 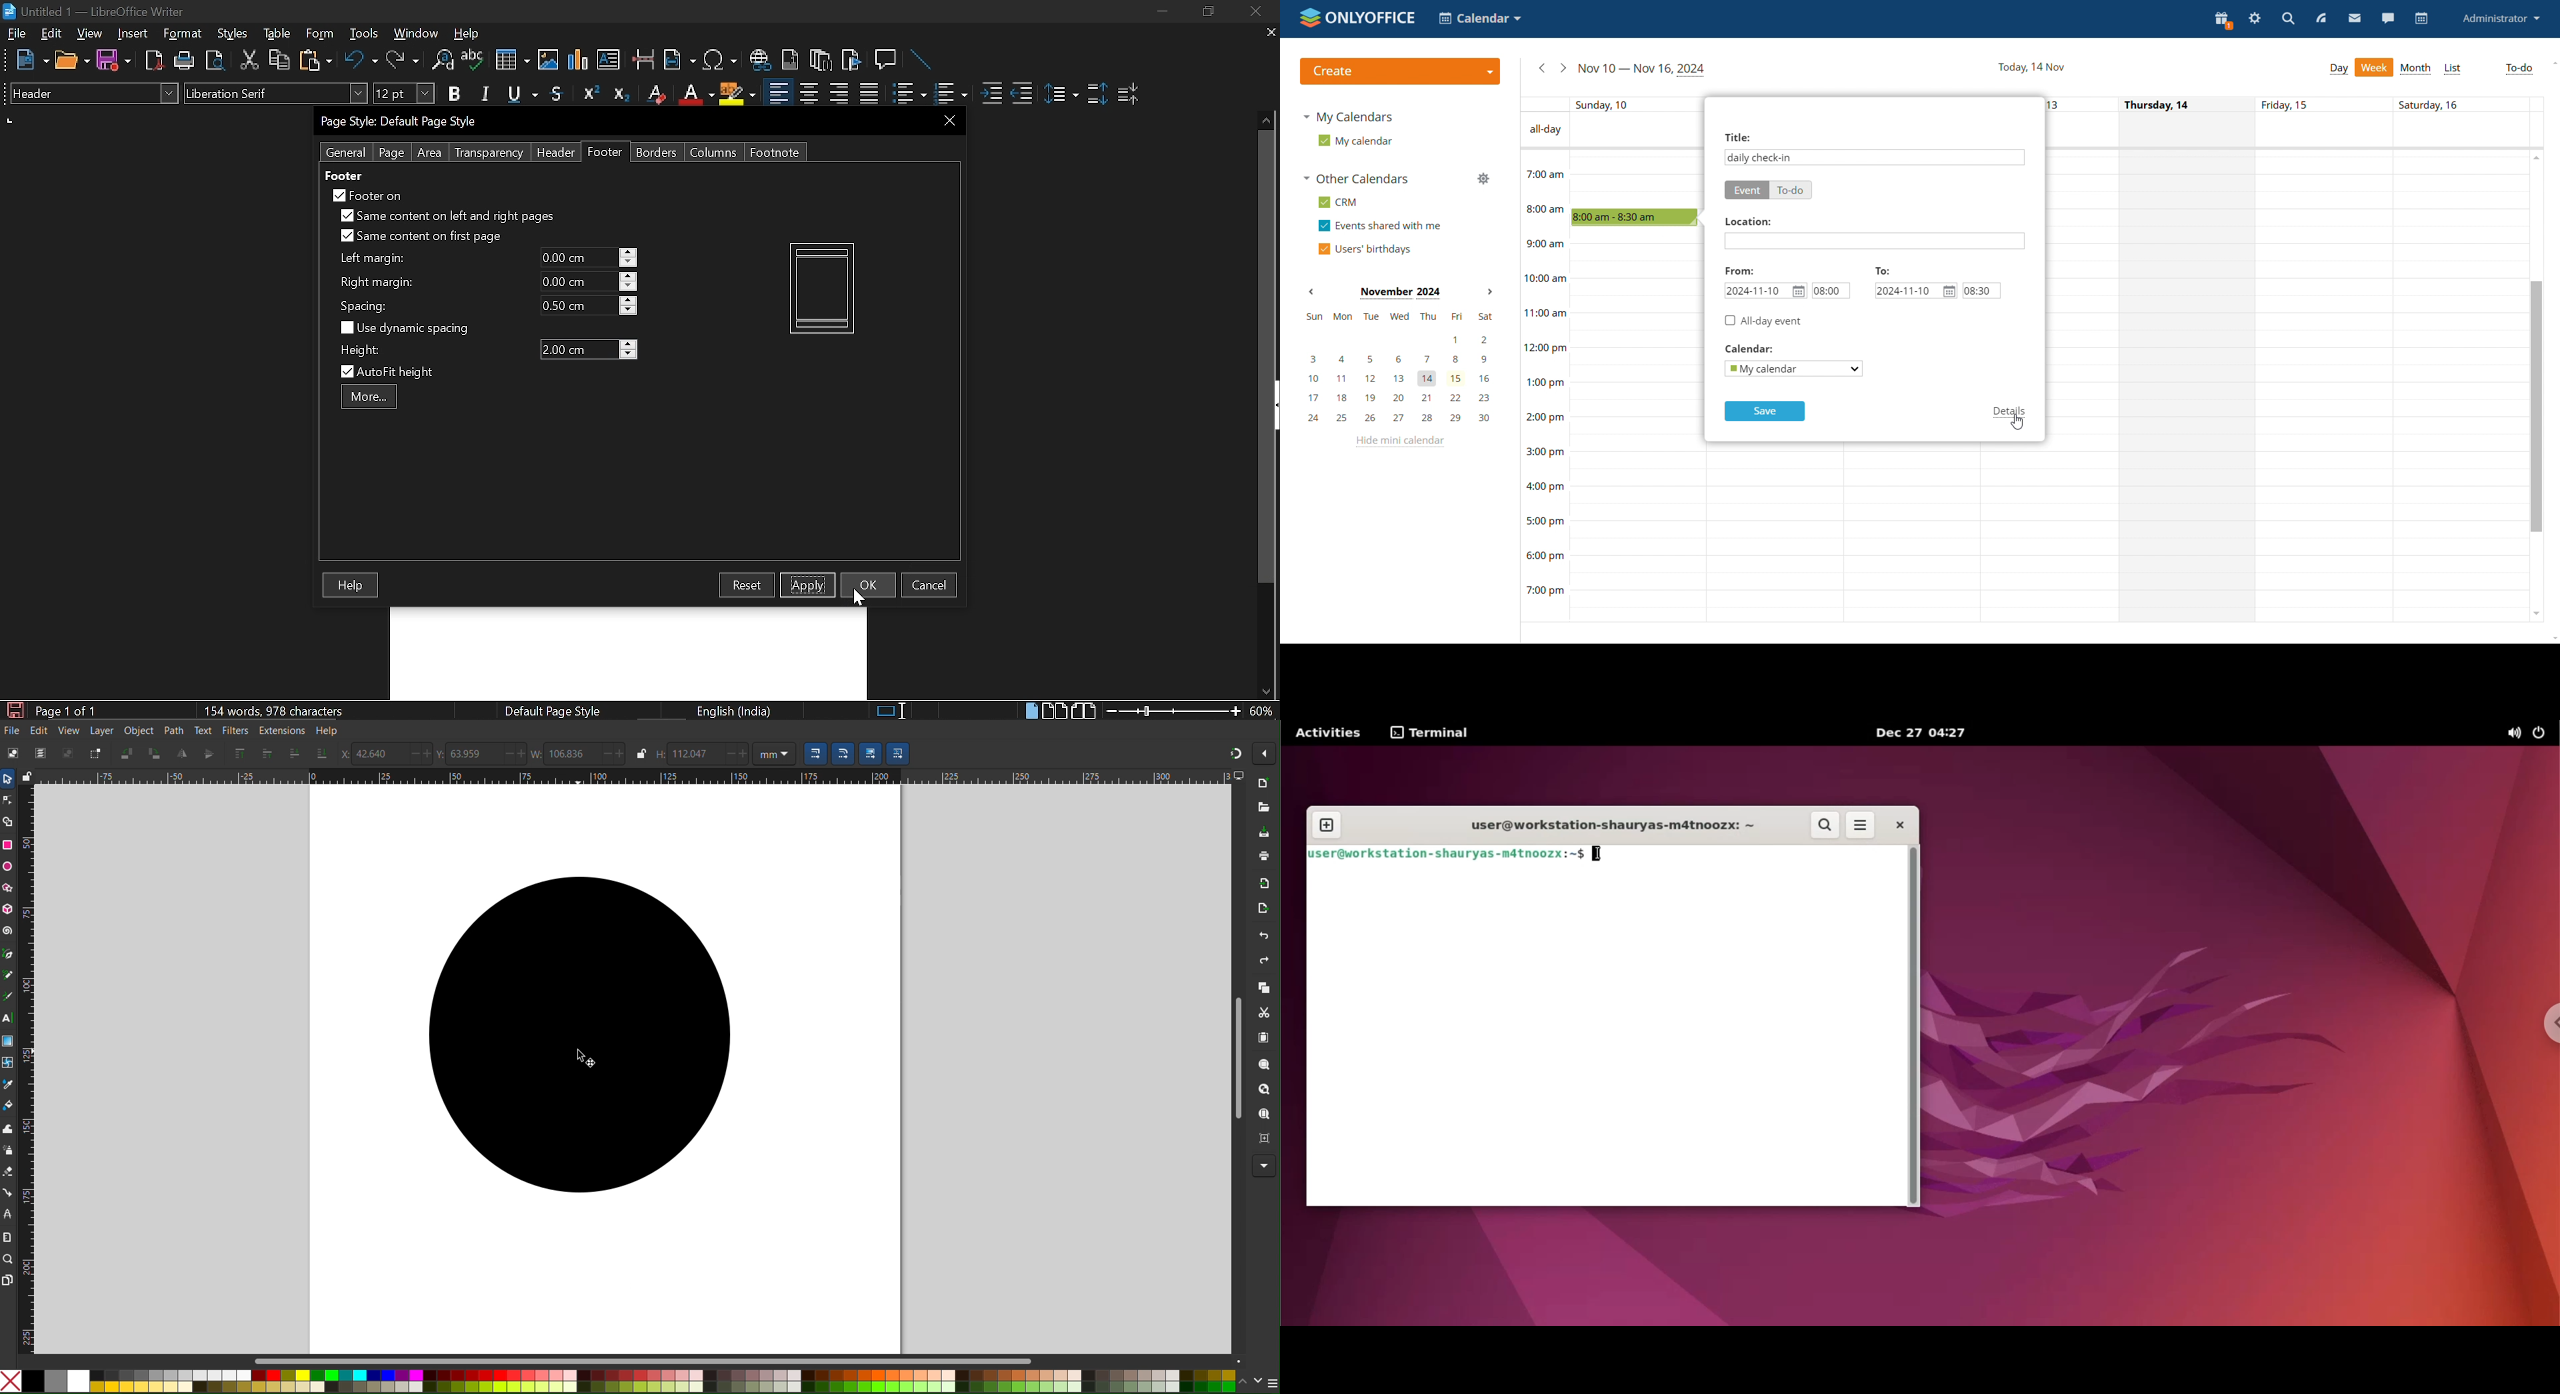 What do you see at coordinates (91, 93) in the screenshot?
I see `Paragraph style` at bounding box center [91, 93].